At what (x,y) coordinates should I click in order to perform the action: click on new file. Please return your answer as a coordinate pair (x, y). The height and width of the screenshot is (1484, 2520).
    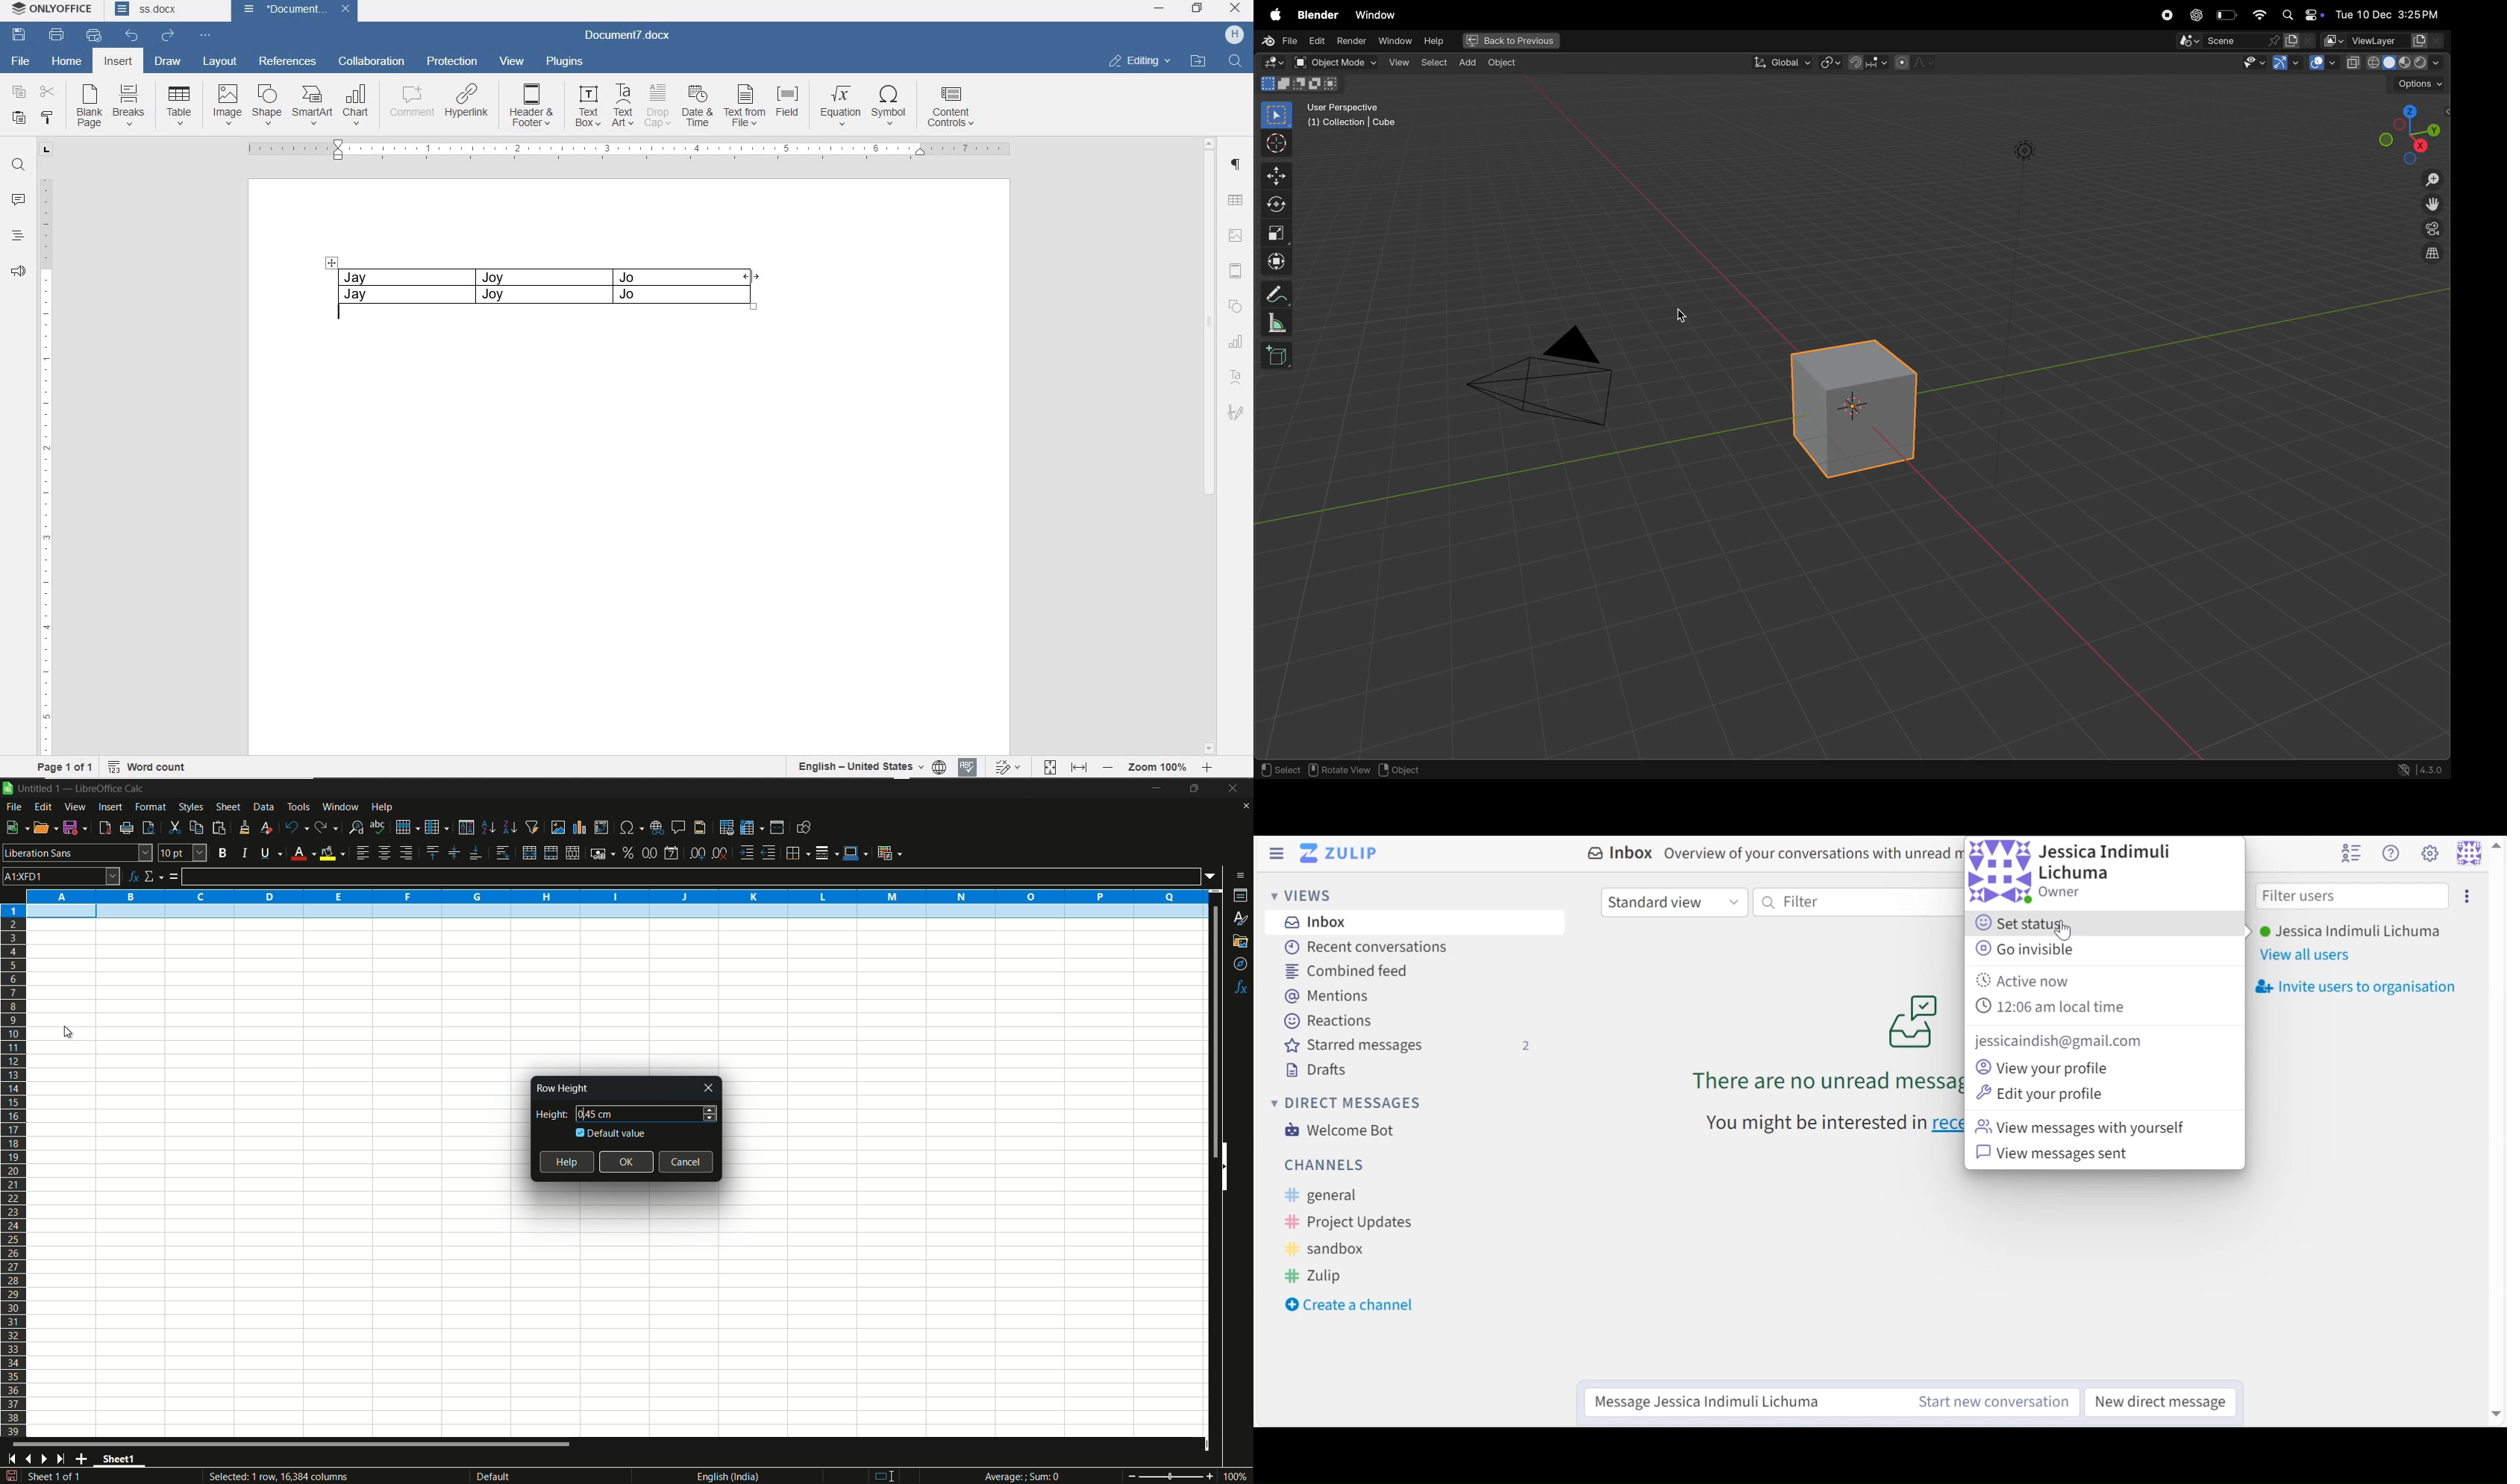
    Looking at the image, I should click on (16, 827).